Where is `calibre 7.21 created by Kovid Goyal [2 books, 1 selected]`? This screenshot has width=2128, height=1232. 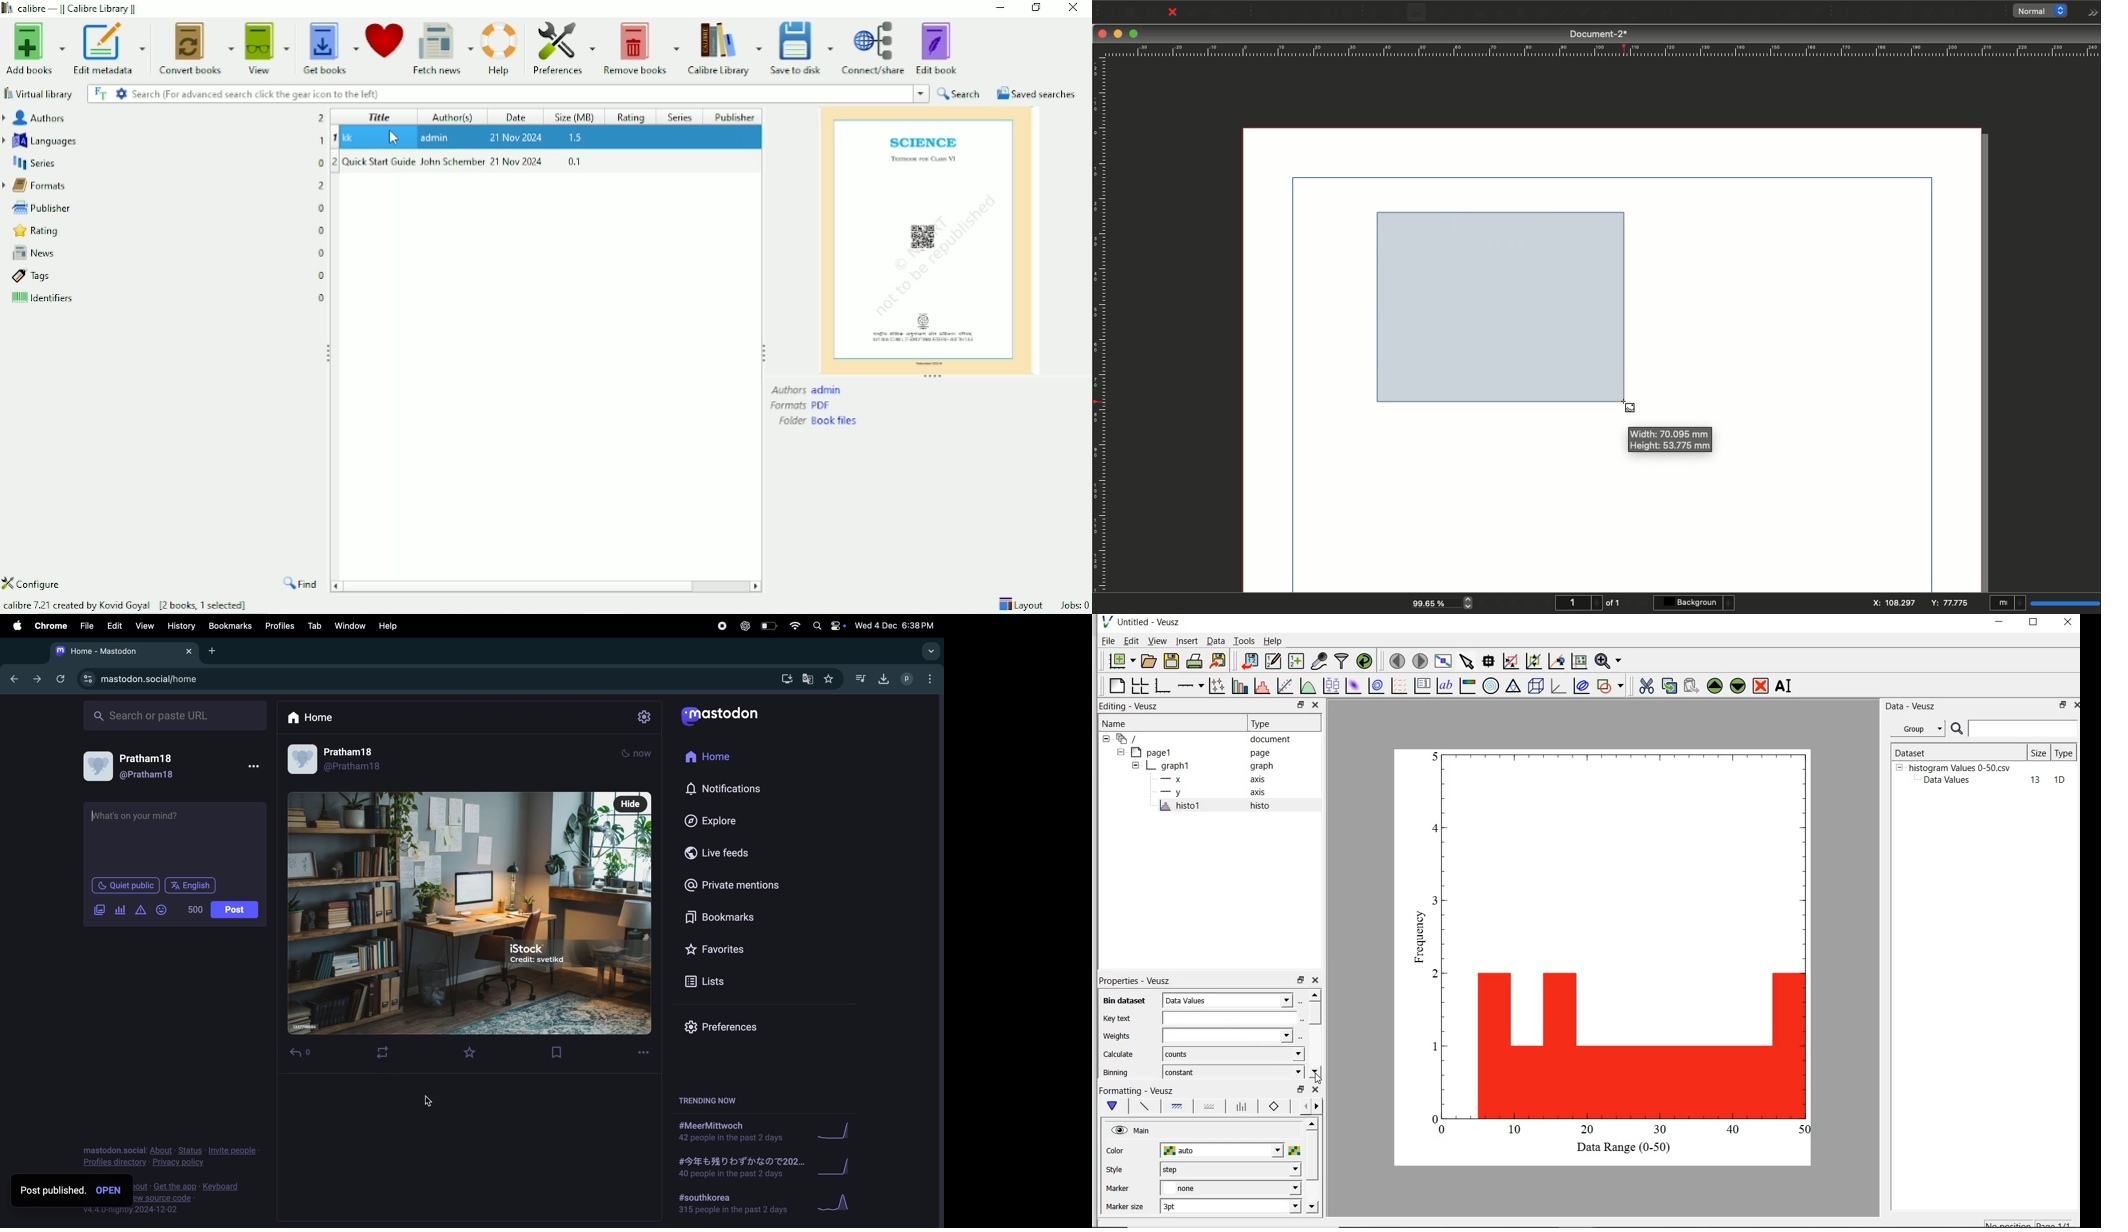 calibre 7.21 created by Kovid Goyal [2 books, 1 selected] is located at coordinates (126, 603).